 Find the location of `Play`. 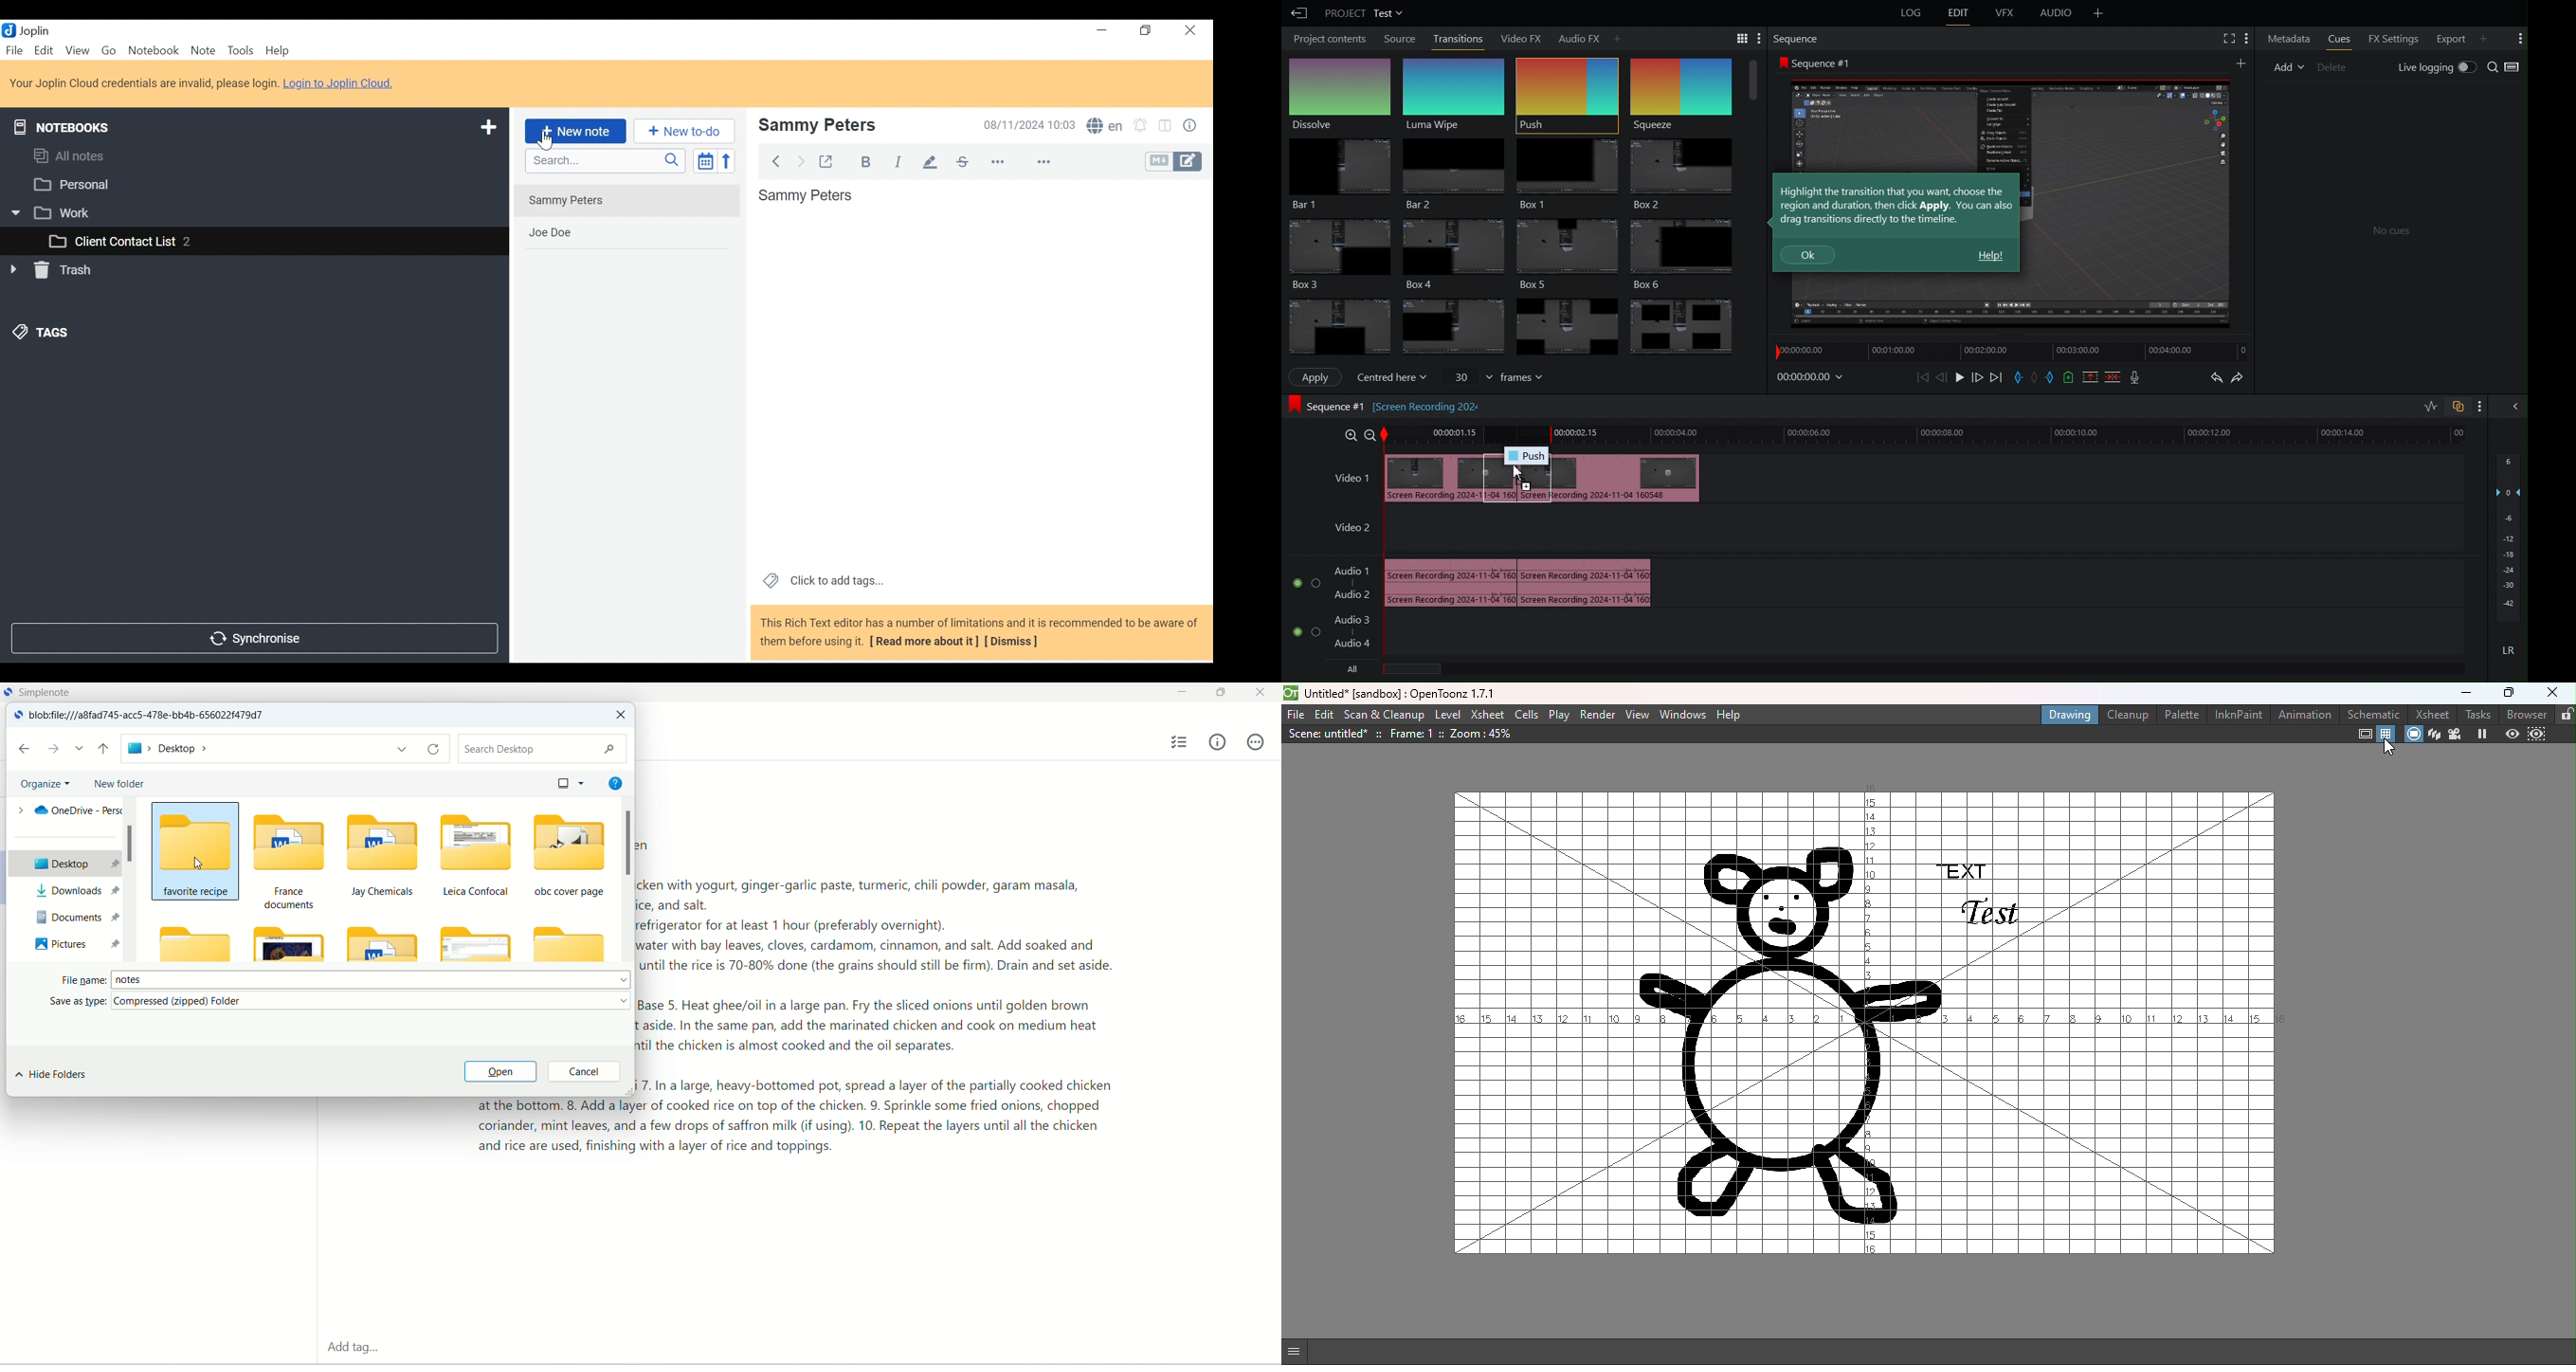

Play is located at coordinates (1959, 378).